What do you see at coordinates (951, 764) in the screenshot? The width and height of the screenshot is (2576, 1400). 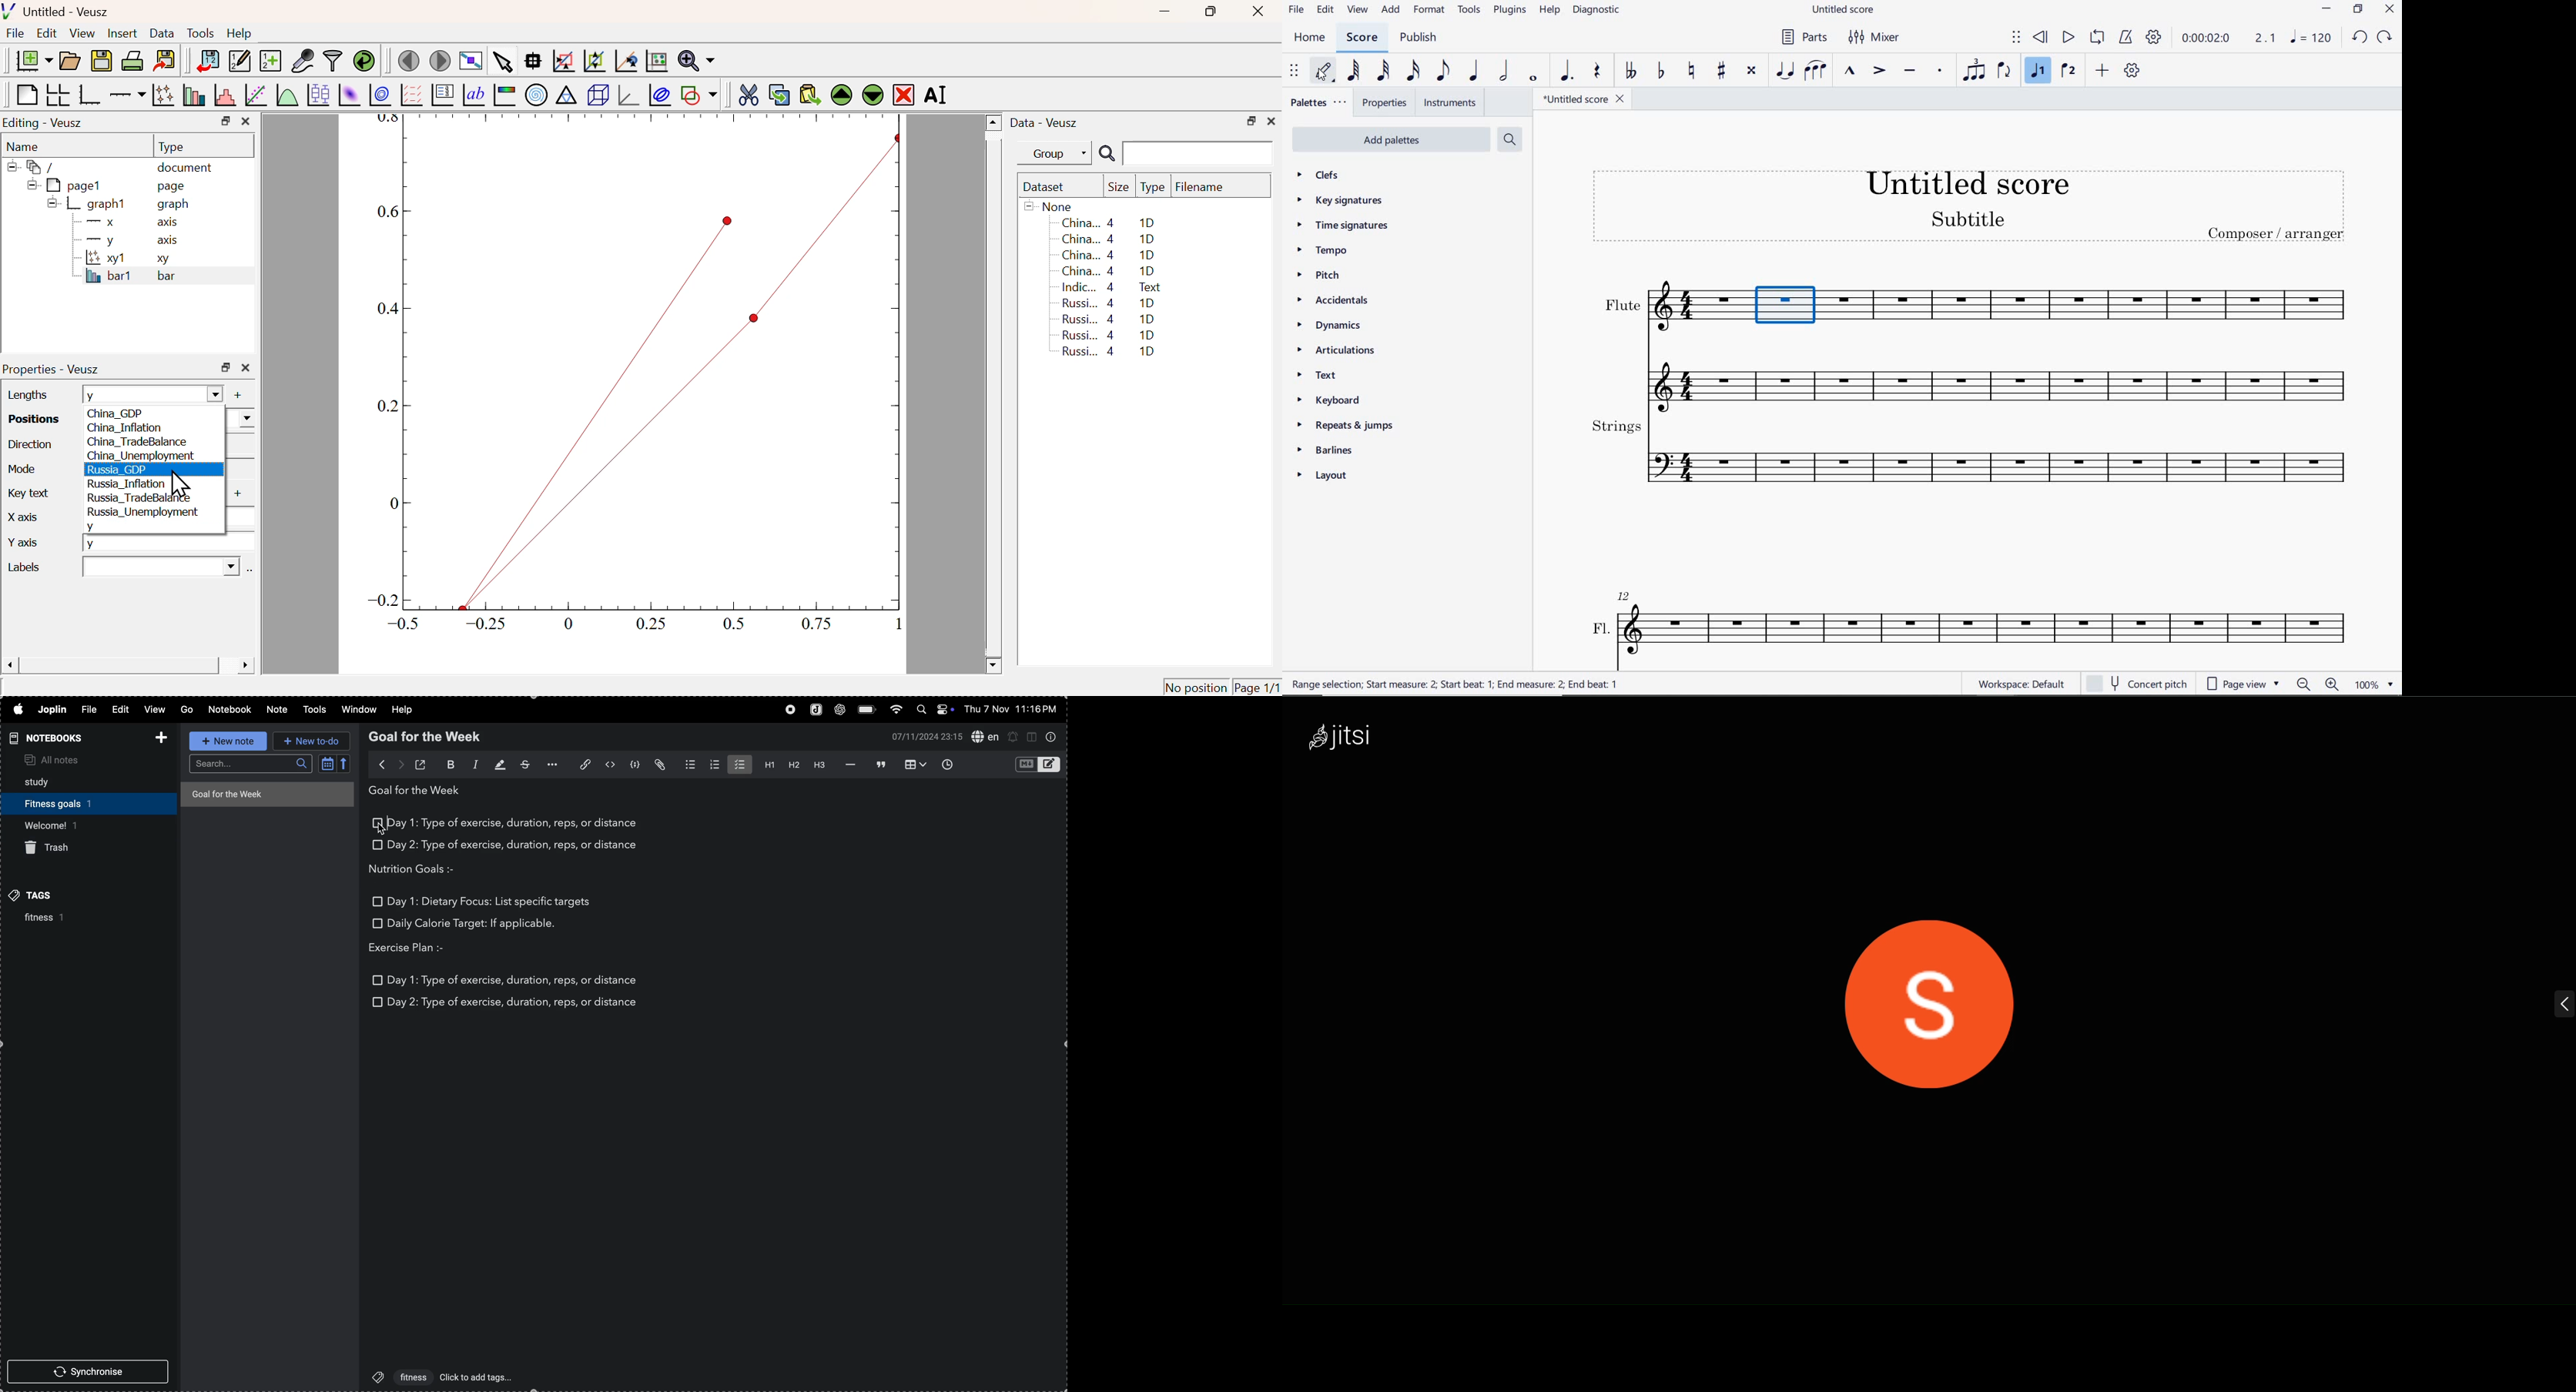 I see `insert time` at bounding box center [951, 764].